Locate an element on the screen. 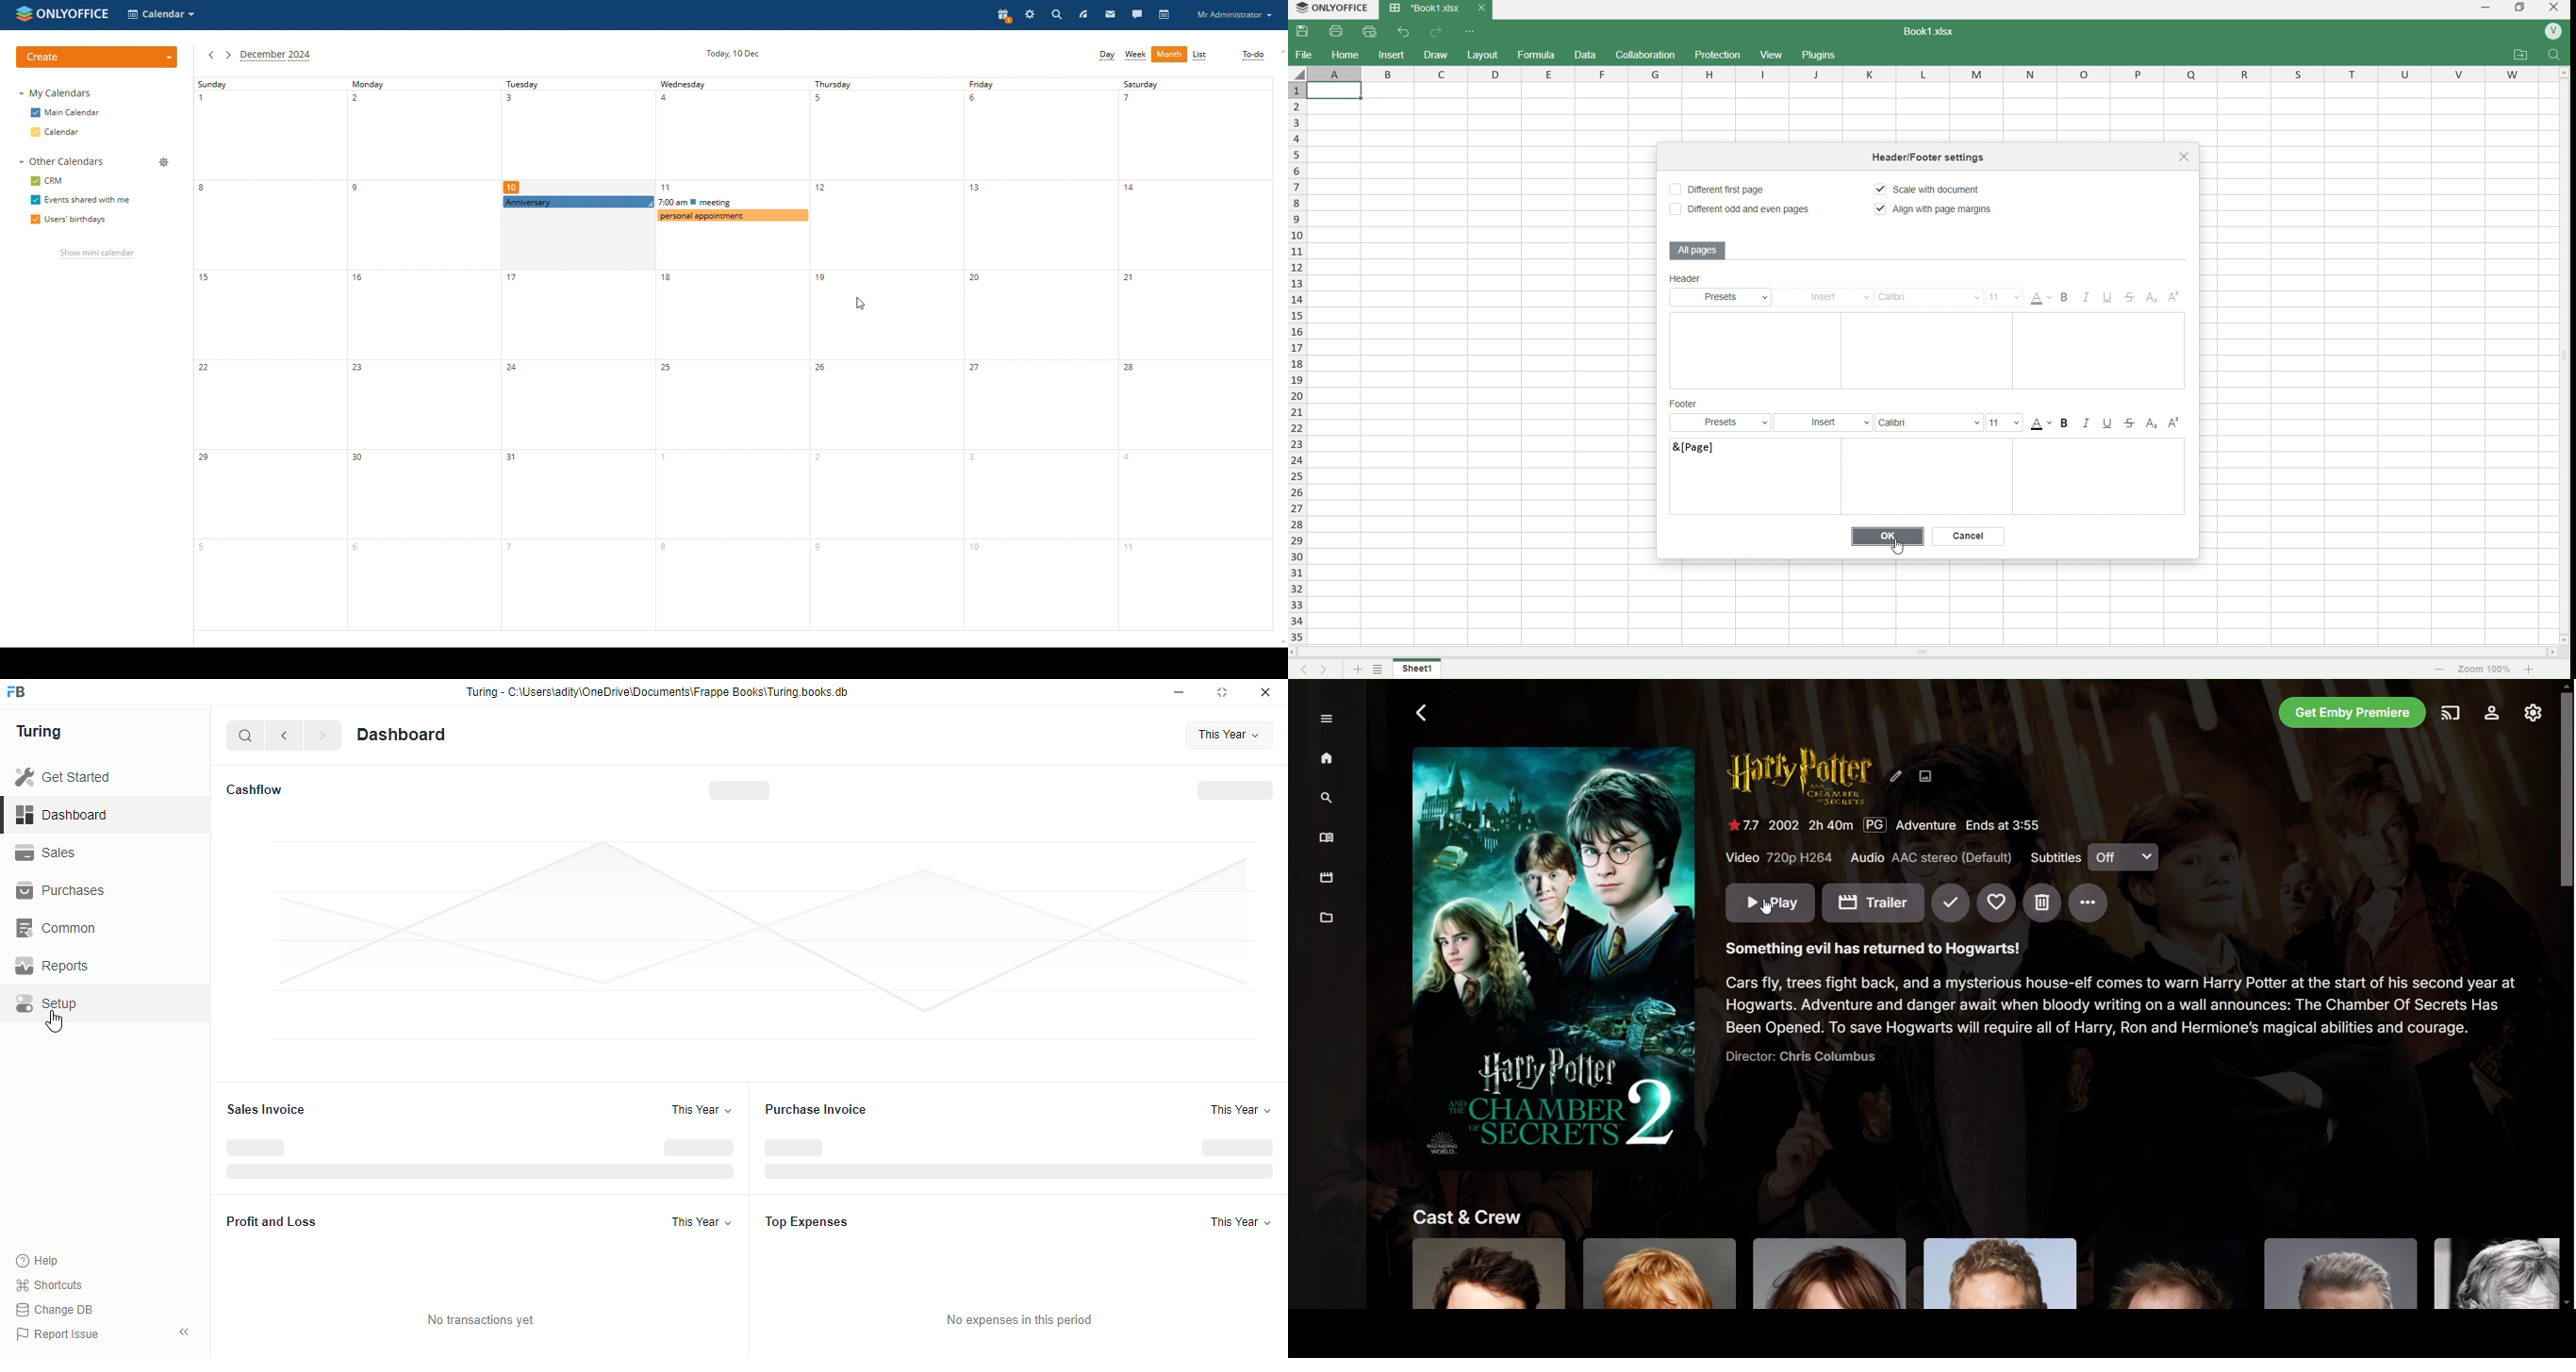  Purchase Invoice is located at coordinates (823, 1110).